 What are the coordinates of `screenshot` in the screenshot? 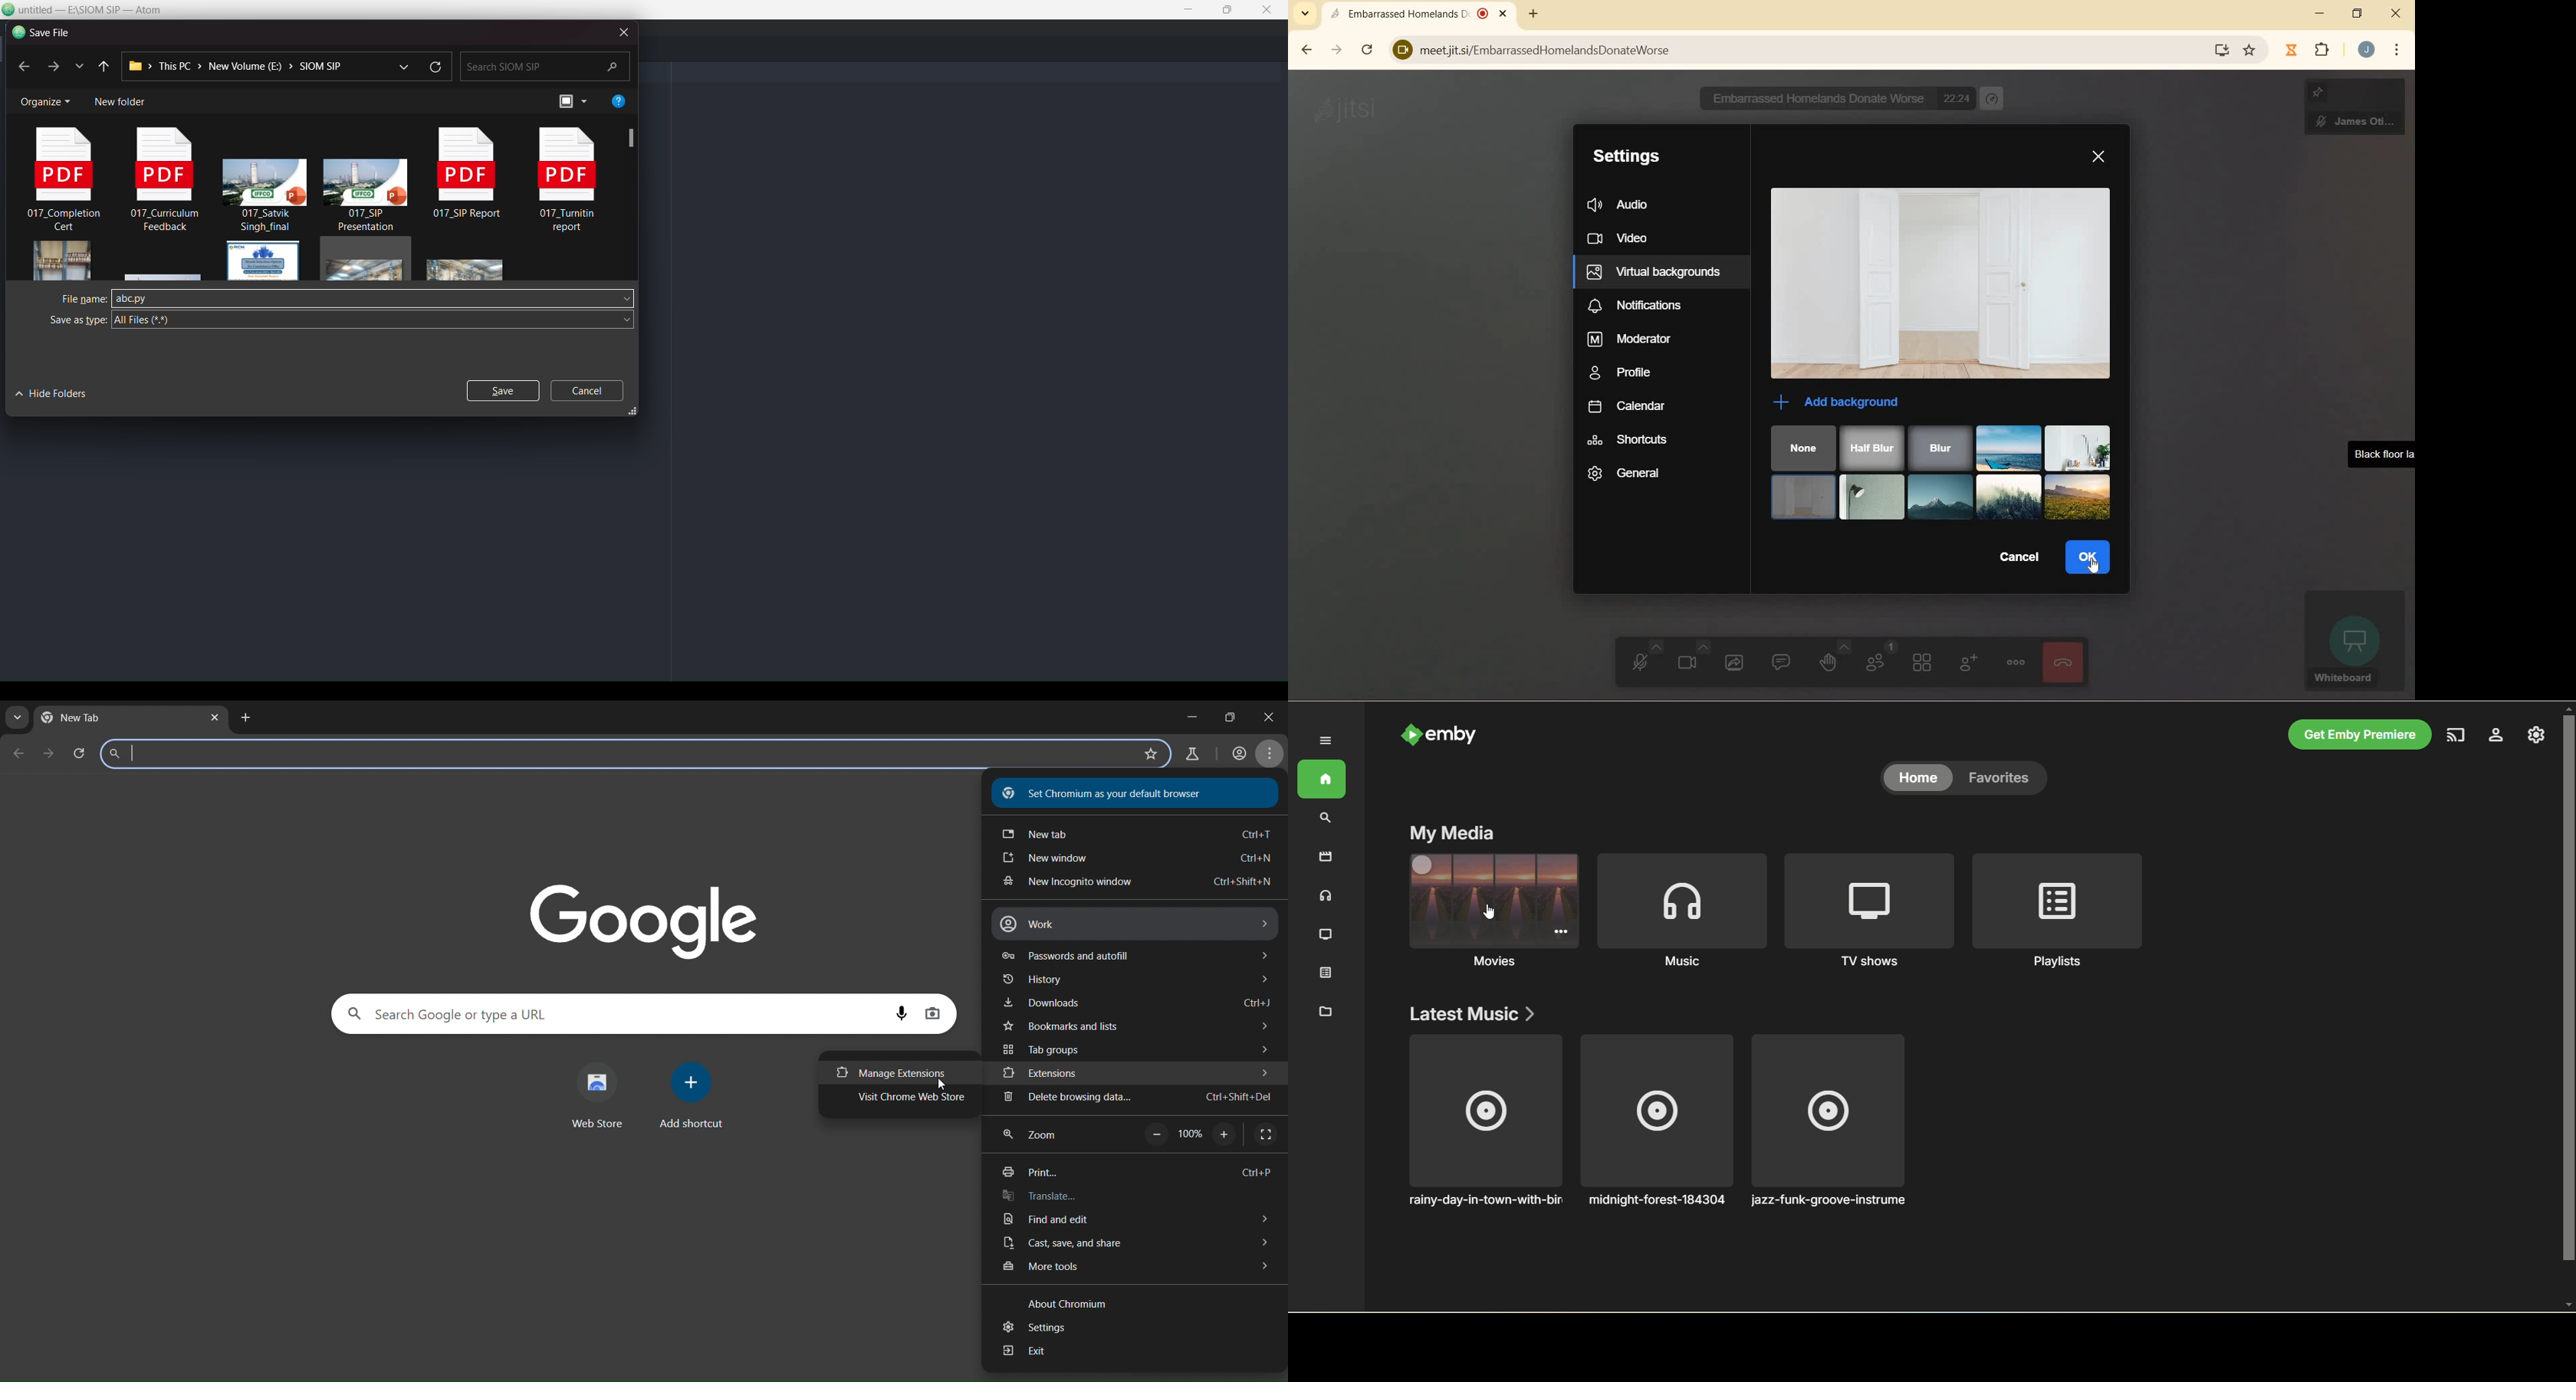 It's located at (631, 135).